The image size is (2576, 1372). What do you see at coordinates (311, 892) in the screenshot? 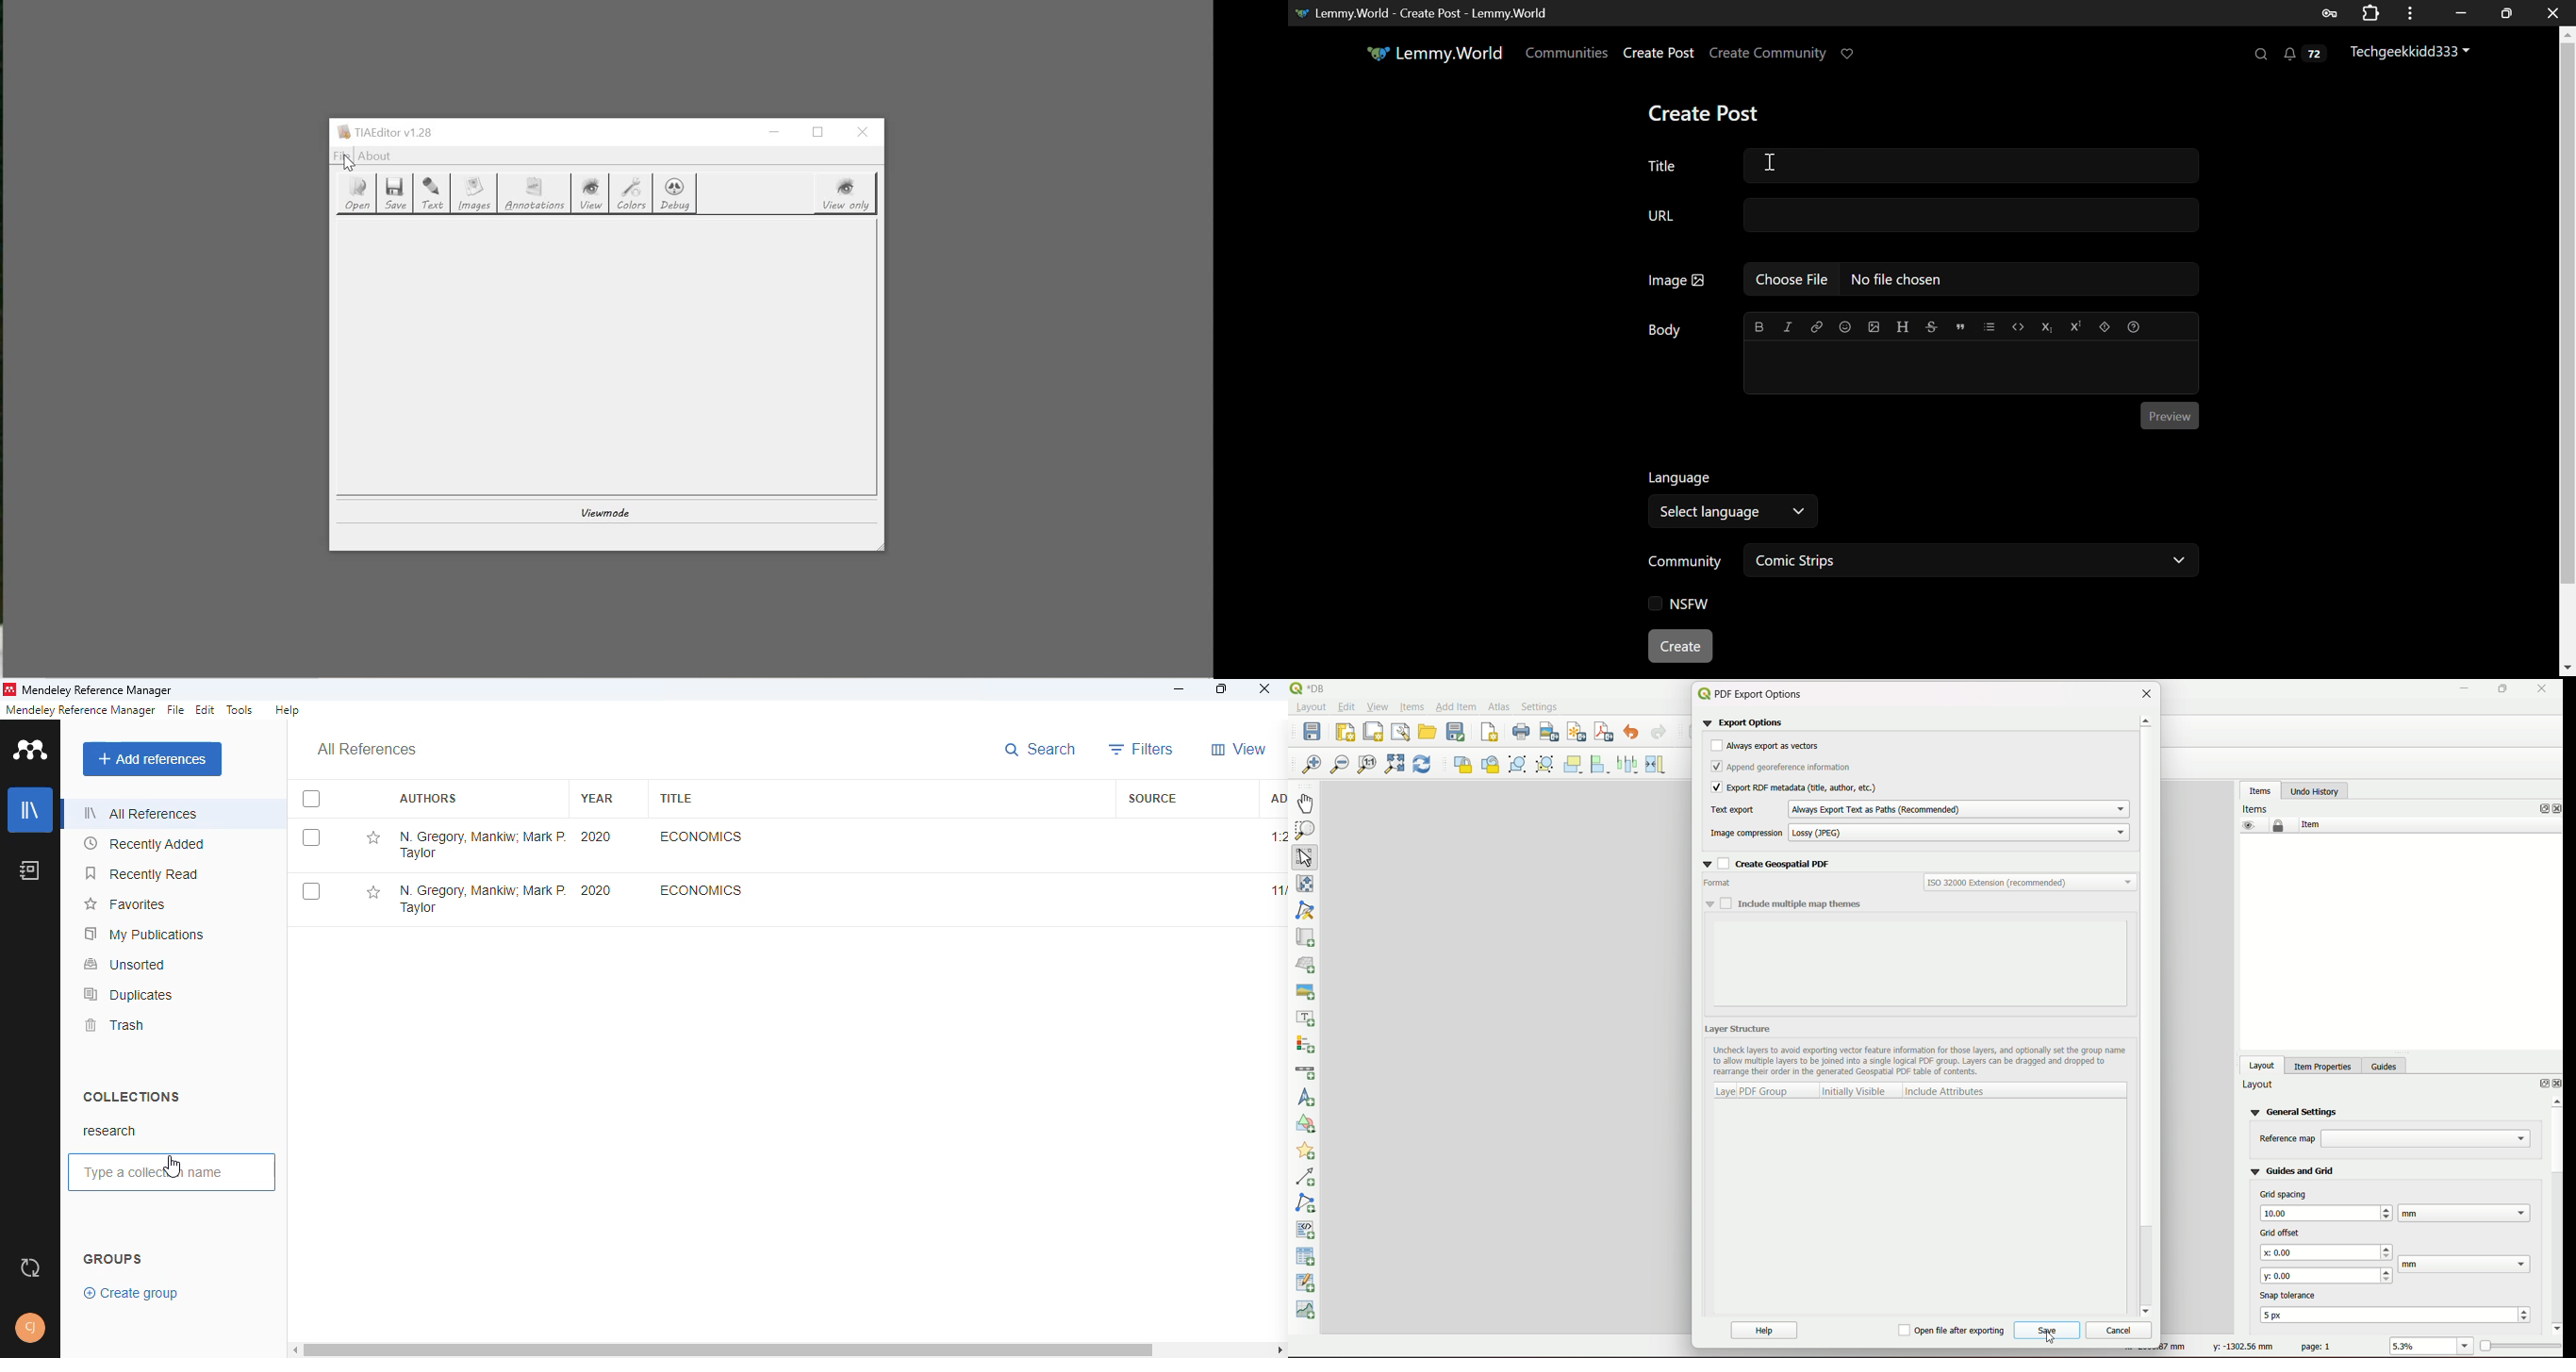
I see `select` at bounding box center [311, 892].